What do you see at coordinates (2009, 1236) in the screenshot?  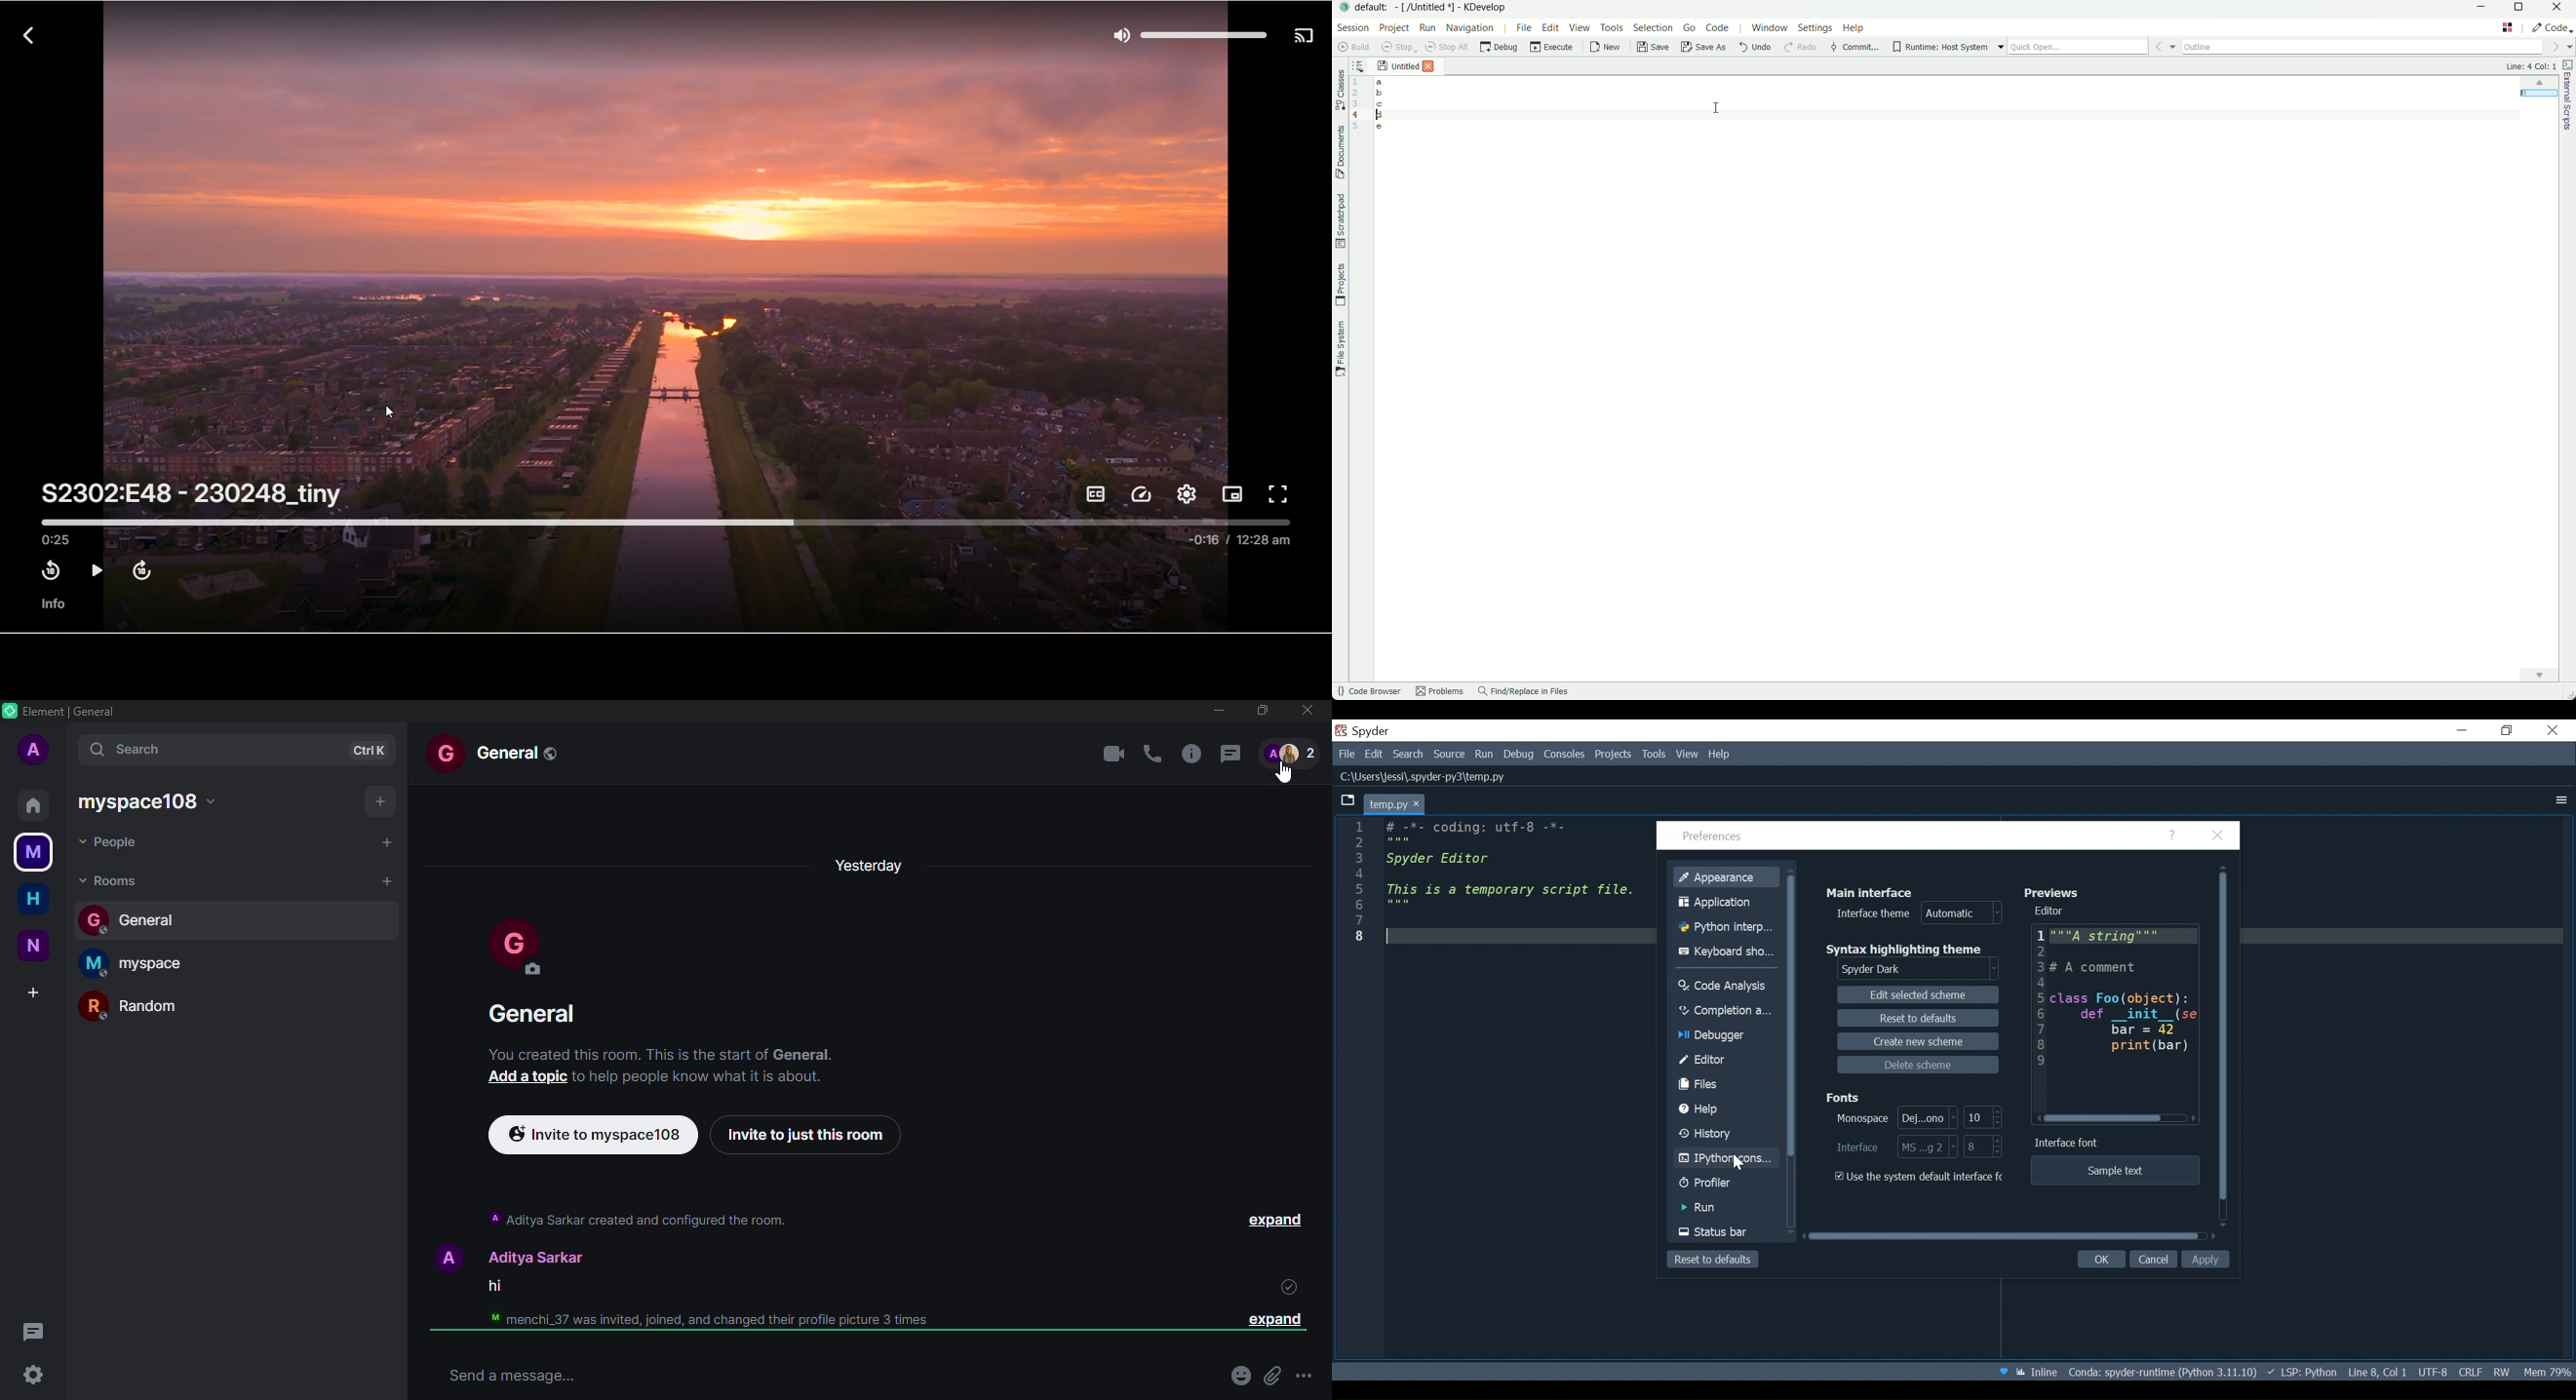 I see `Horizontal Scroll bar` at bounding box center [2009, 1236].